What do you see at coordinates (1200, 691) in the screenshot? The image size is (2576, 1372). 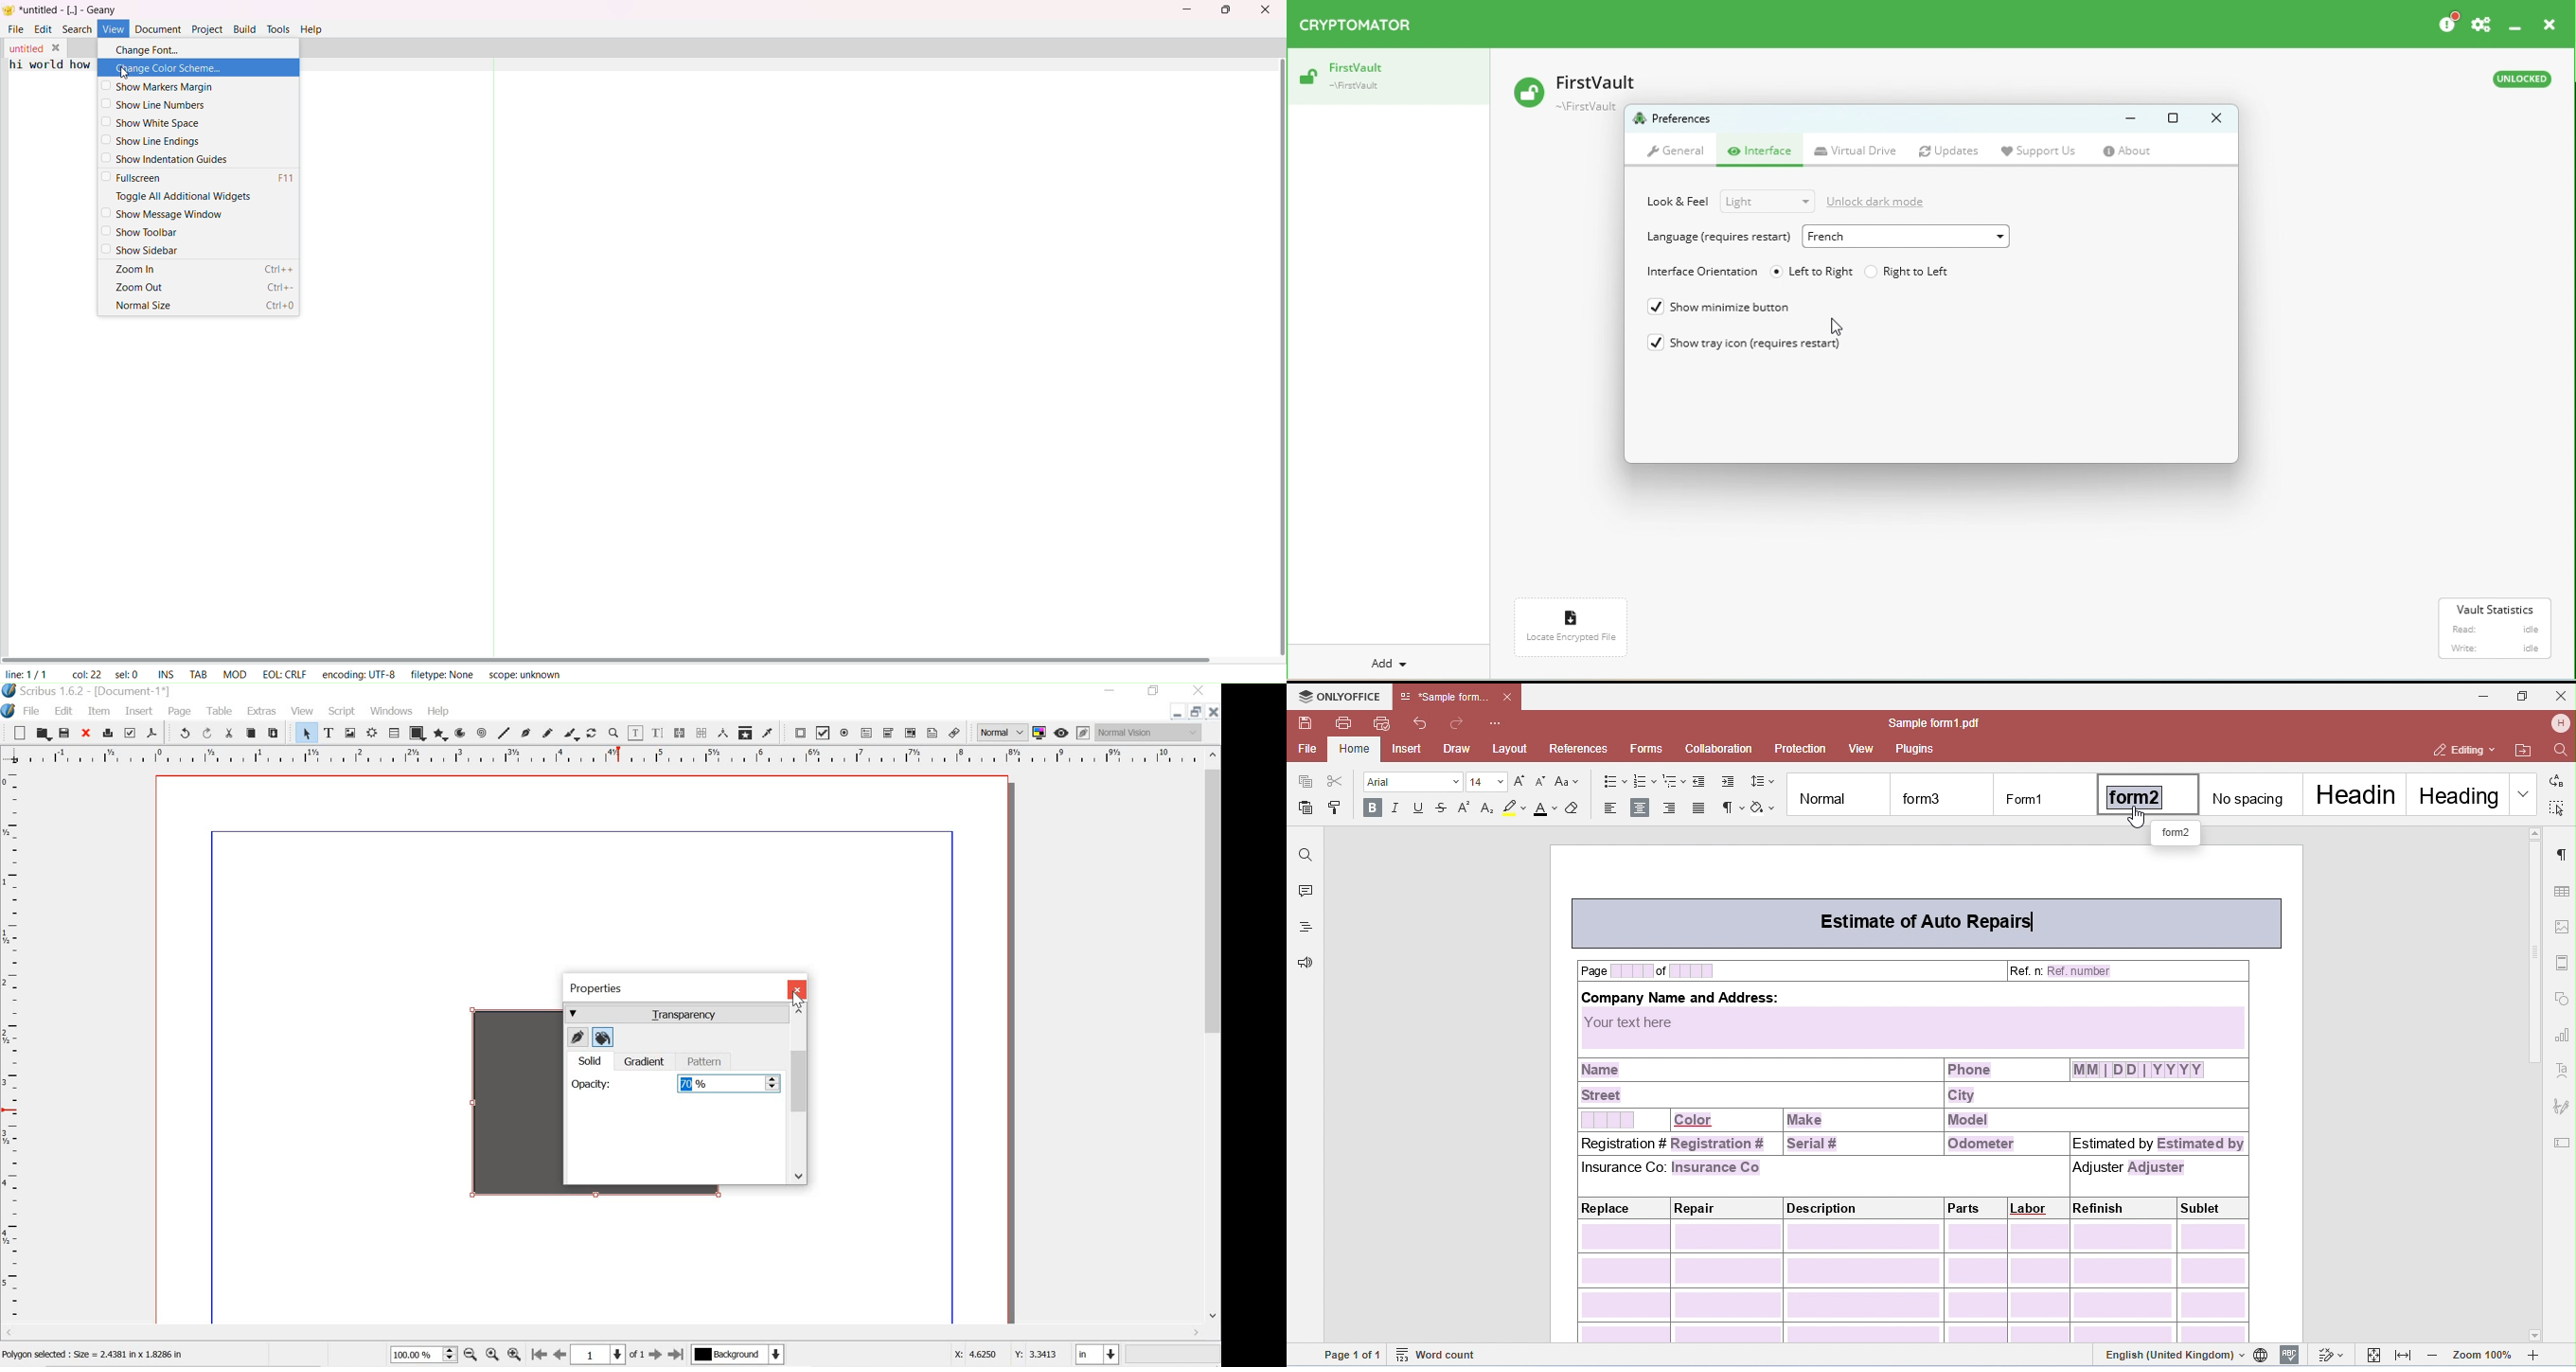 I see `close` at bounding box center [1200, 691].